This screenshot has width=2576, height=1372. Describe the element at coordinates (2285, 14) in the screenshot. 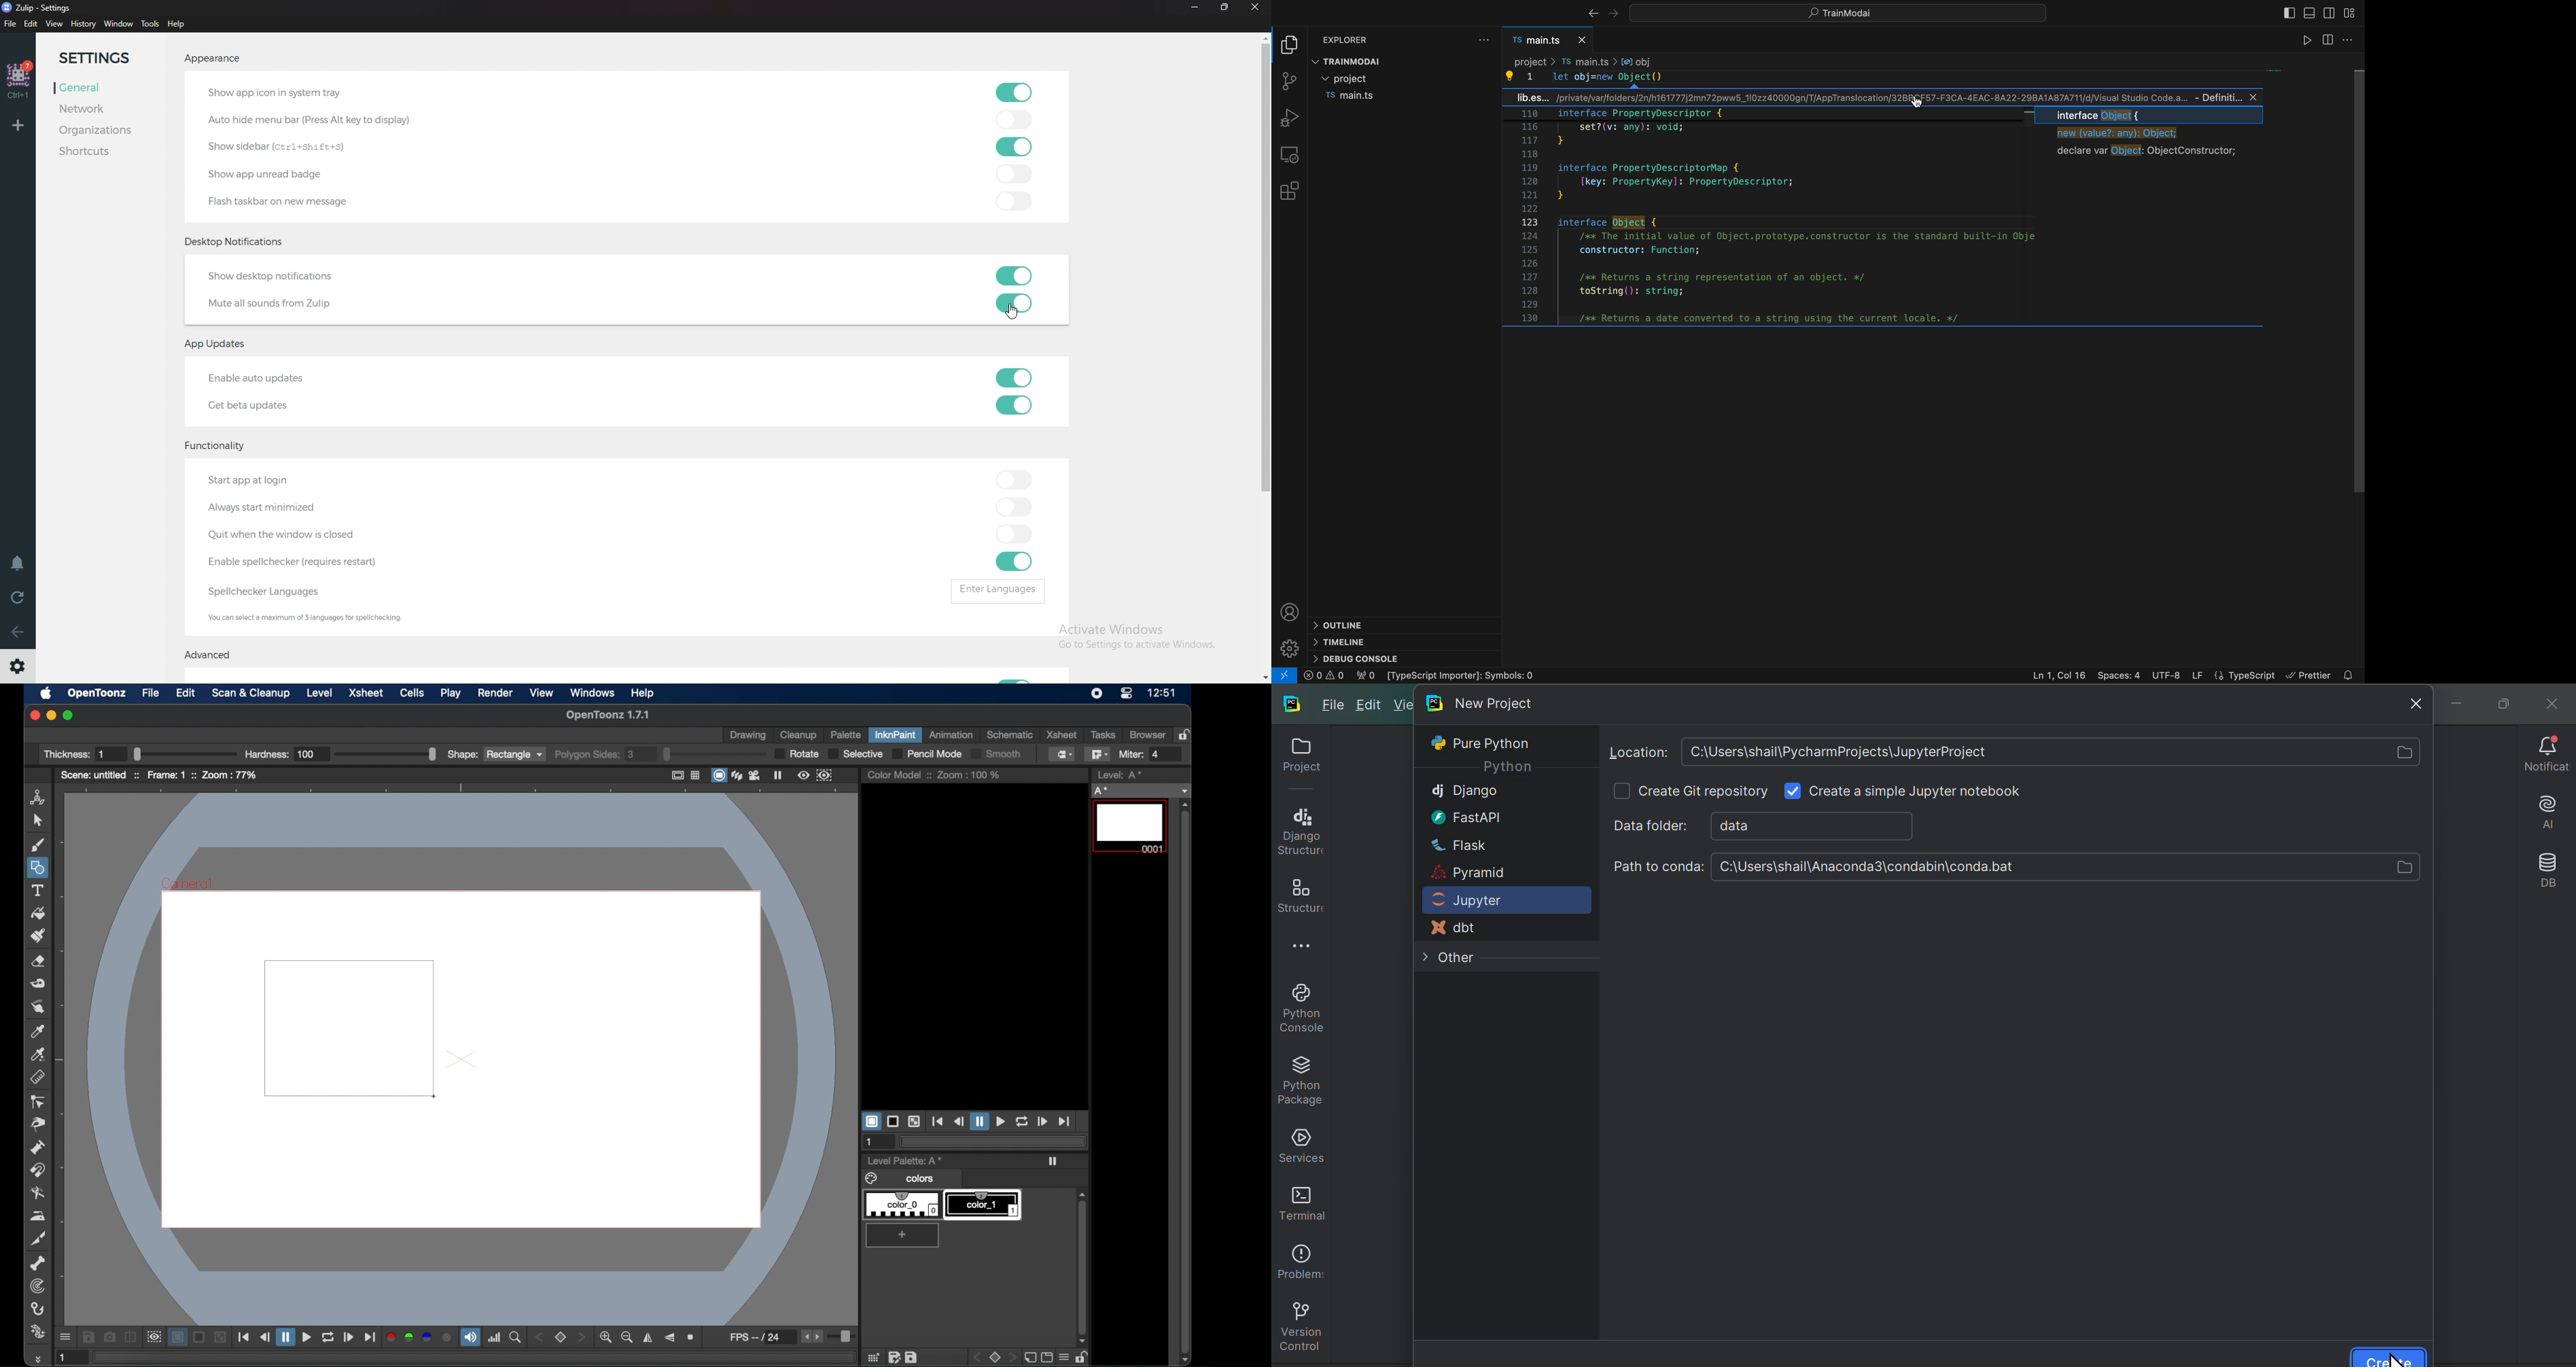

I see `SIDEBAR` at that location.